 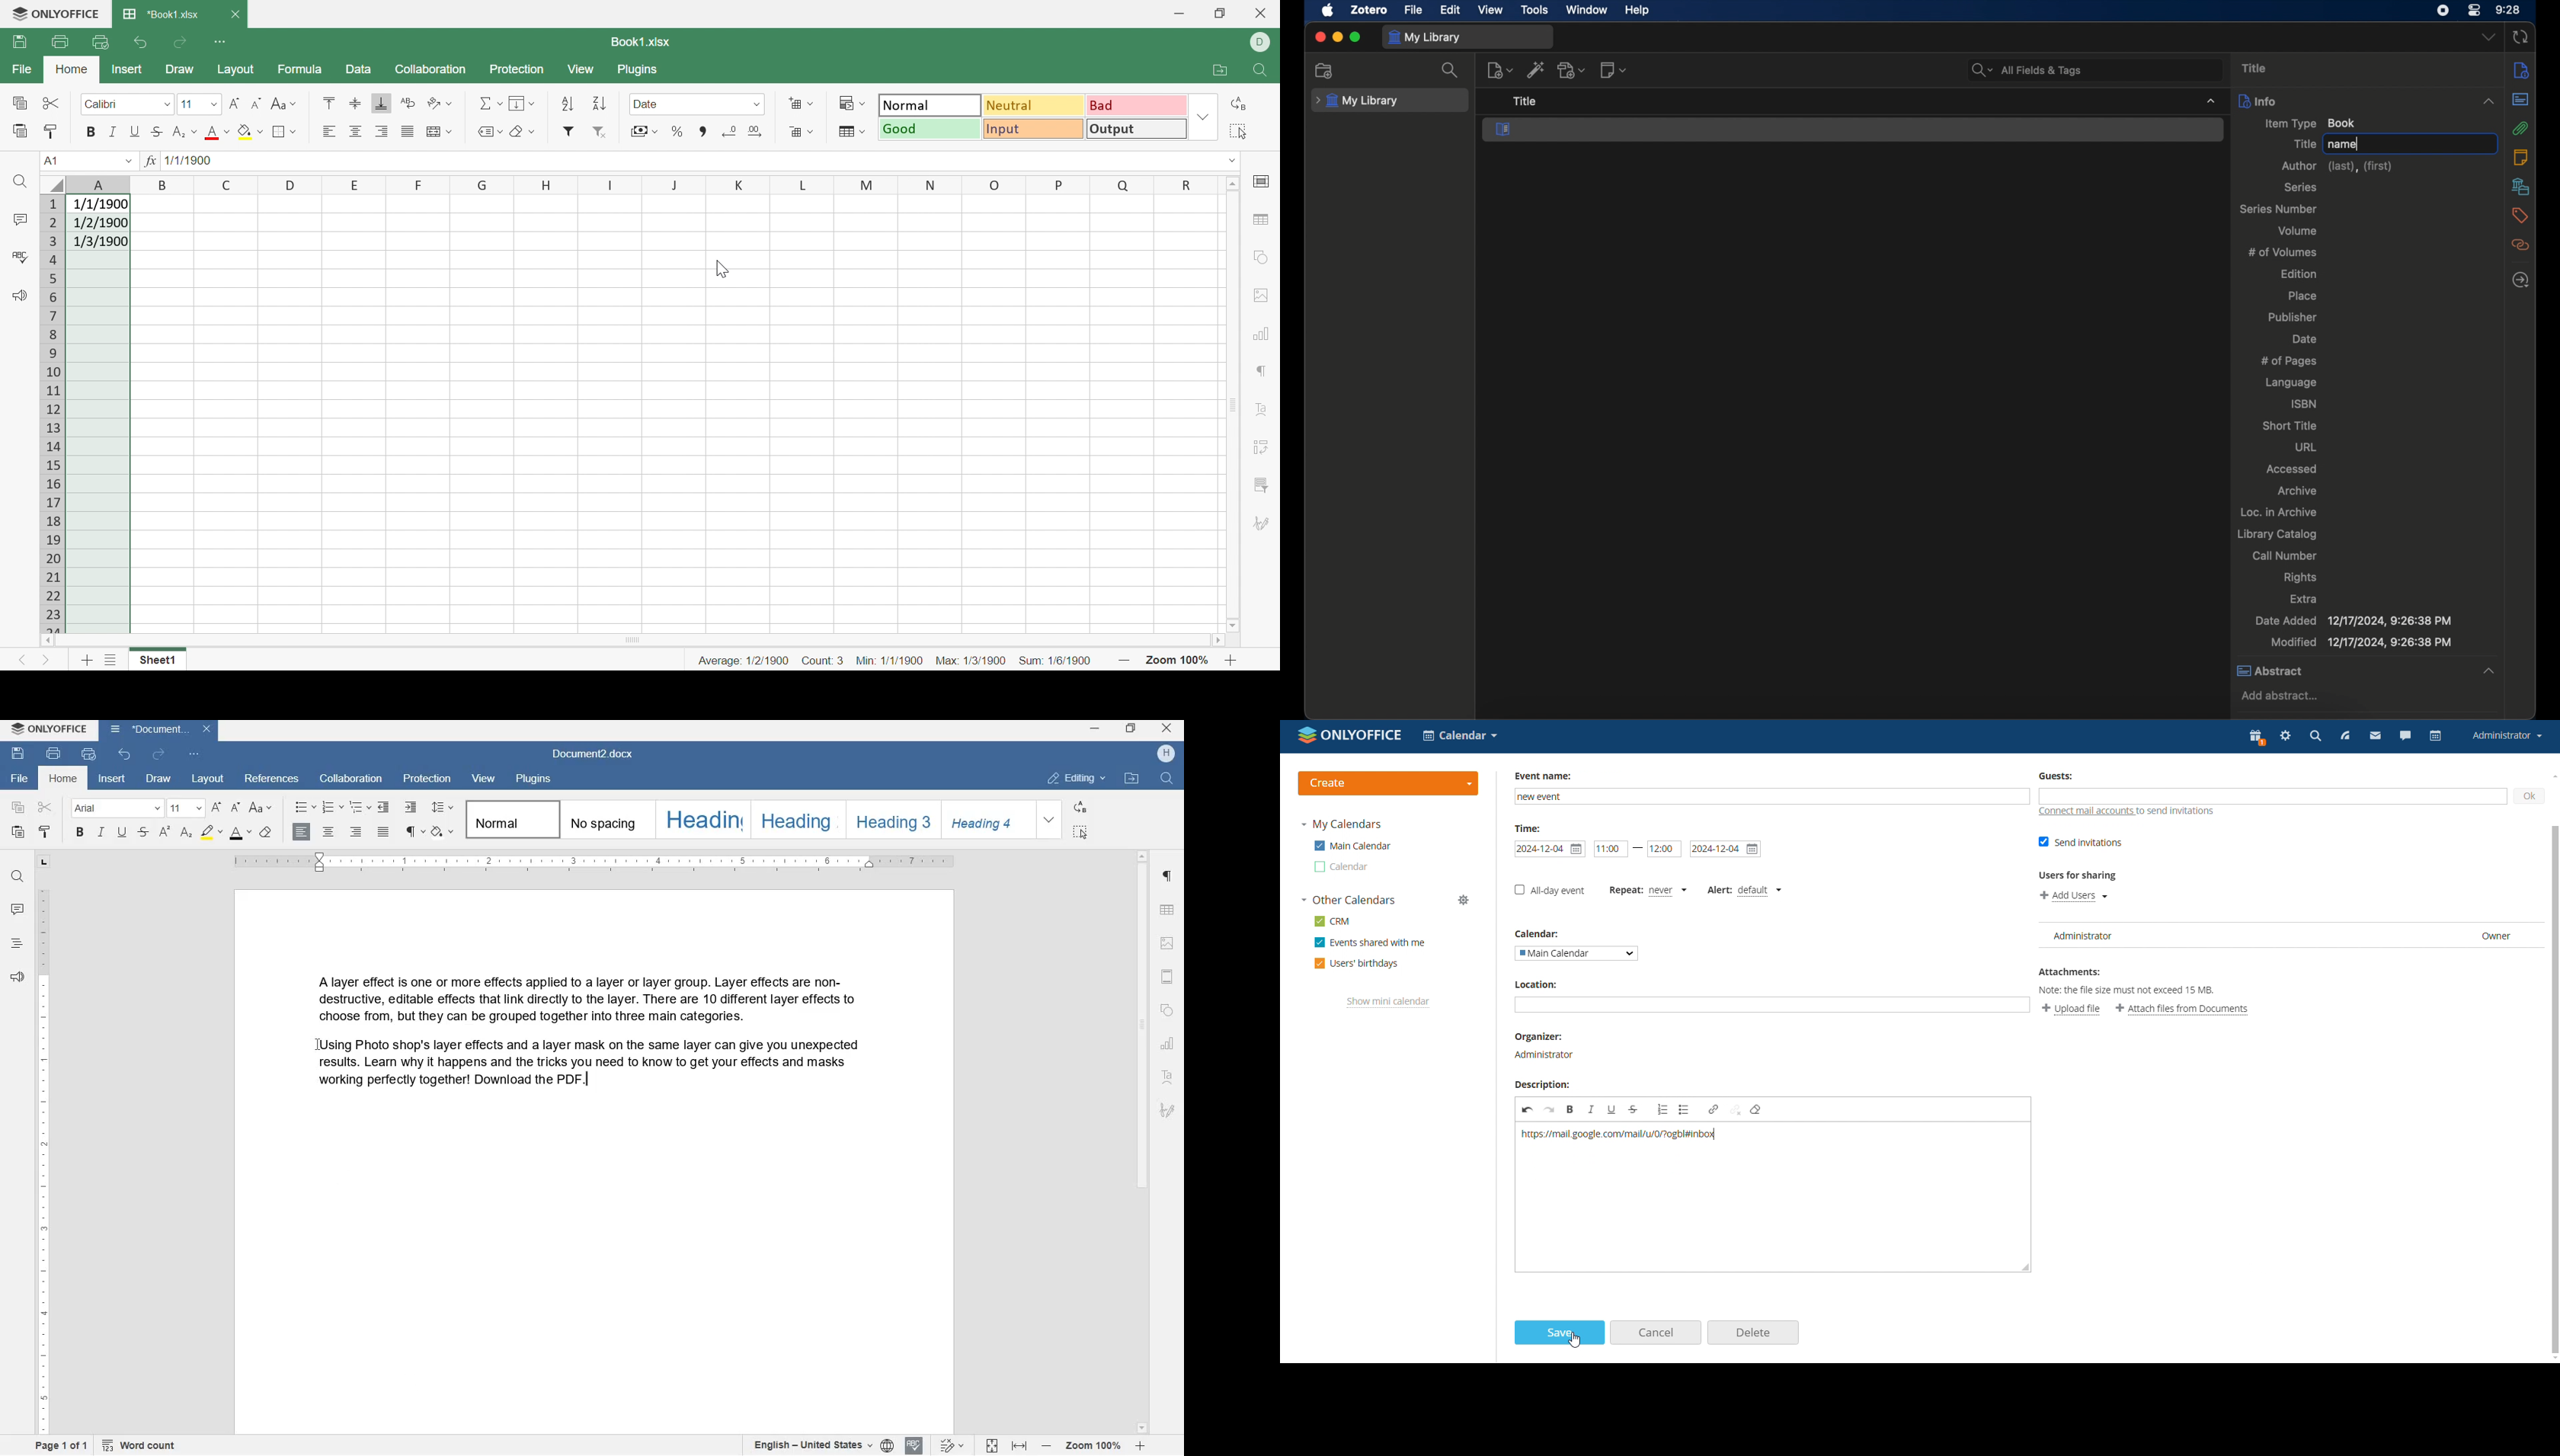 What do you see at coordinates (1231, 184) in the screenshot?
I see `Scroll up` at bounding box center [1231, 184].